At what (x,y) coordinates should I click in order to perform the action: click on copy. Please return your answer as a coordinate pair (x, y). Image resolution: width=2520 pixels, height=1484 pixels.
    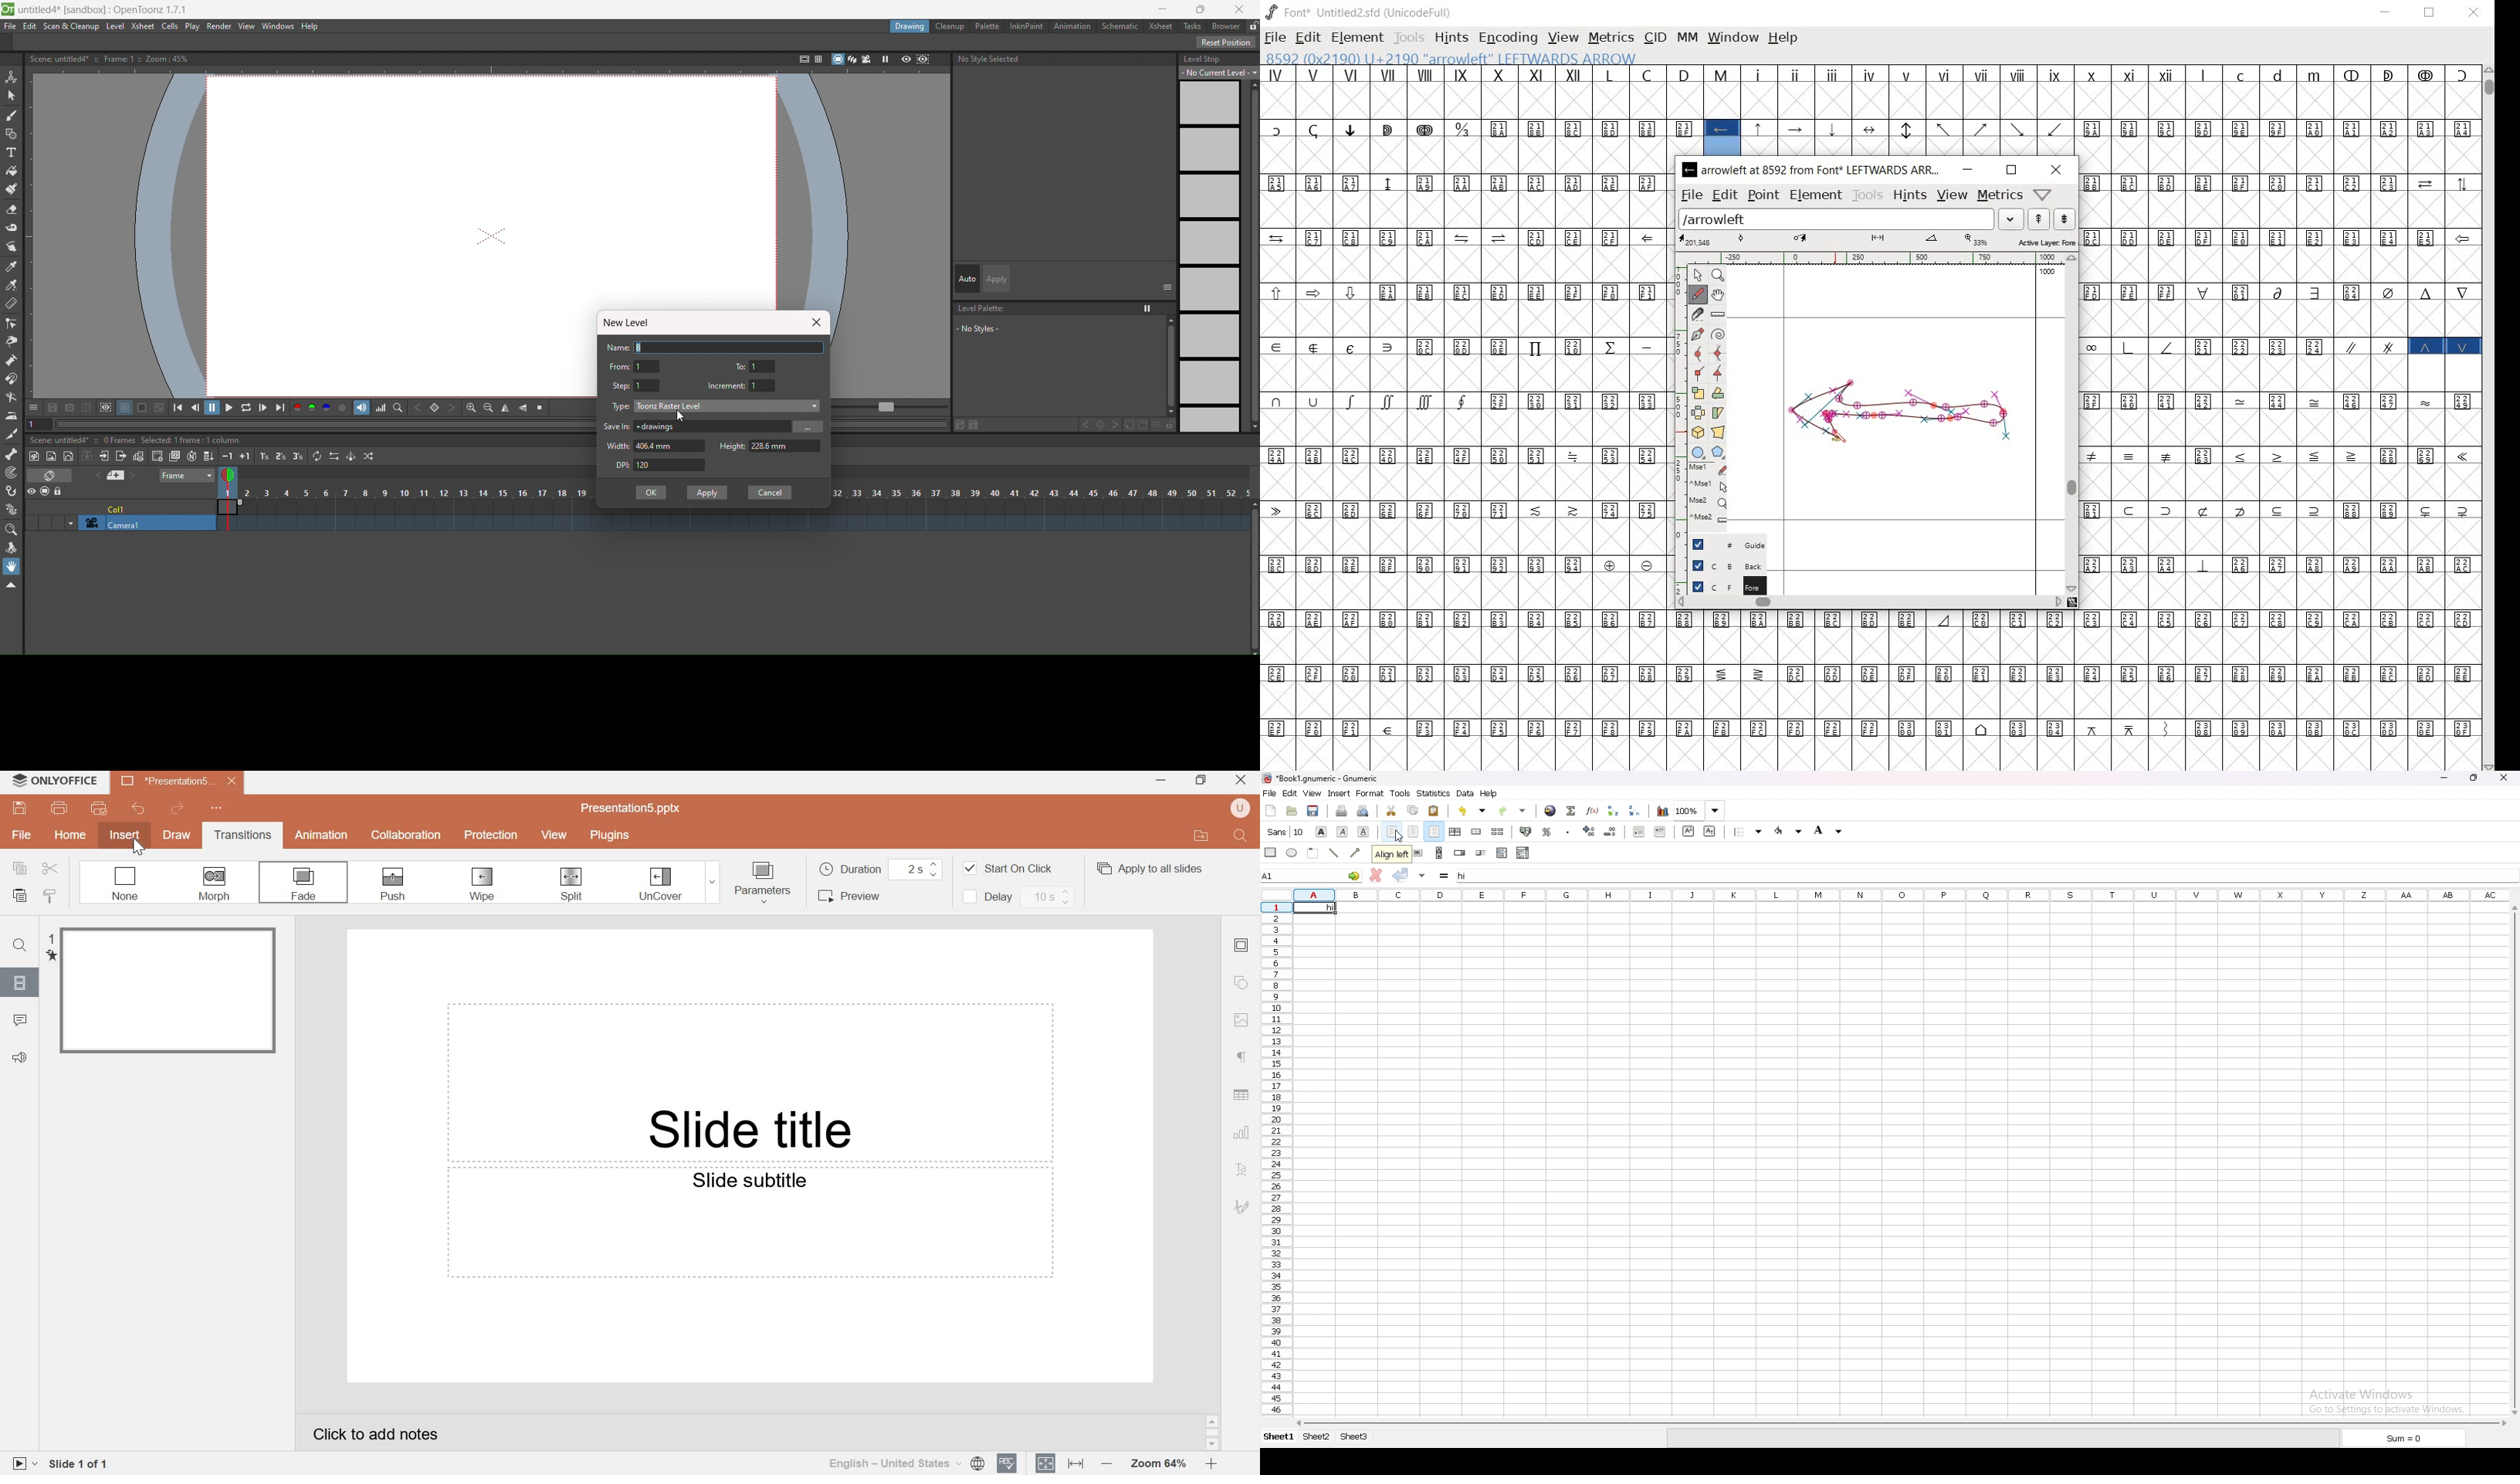
    Looking at the image, I should click on (20, 868).